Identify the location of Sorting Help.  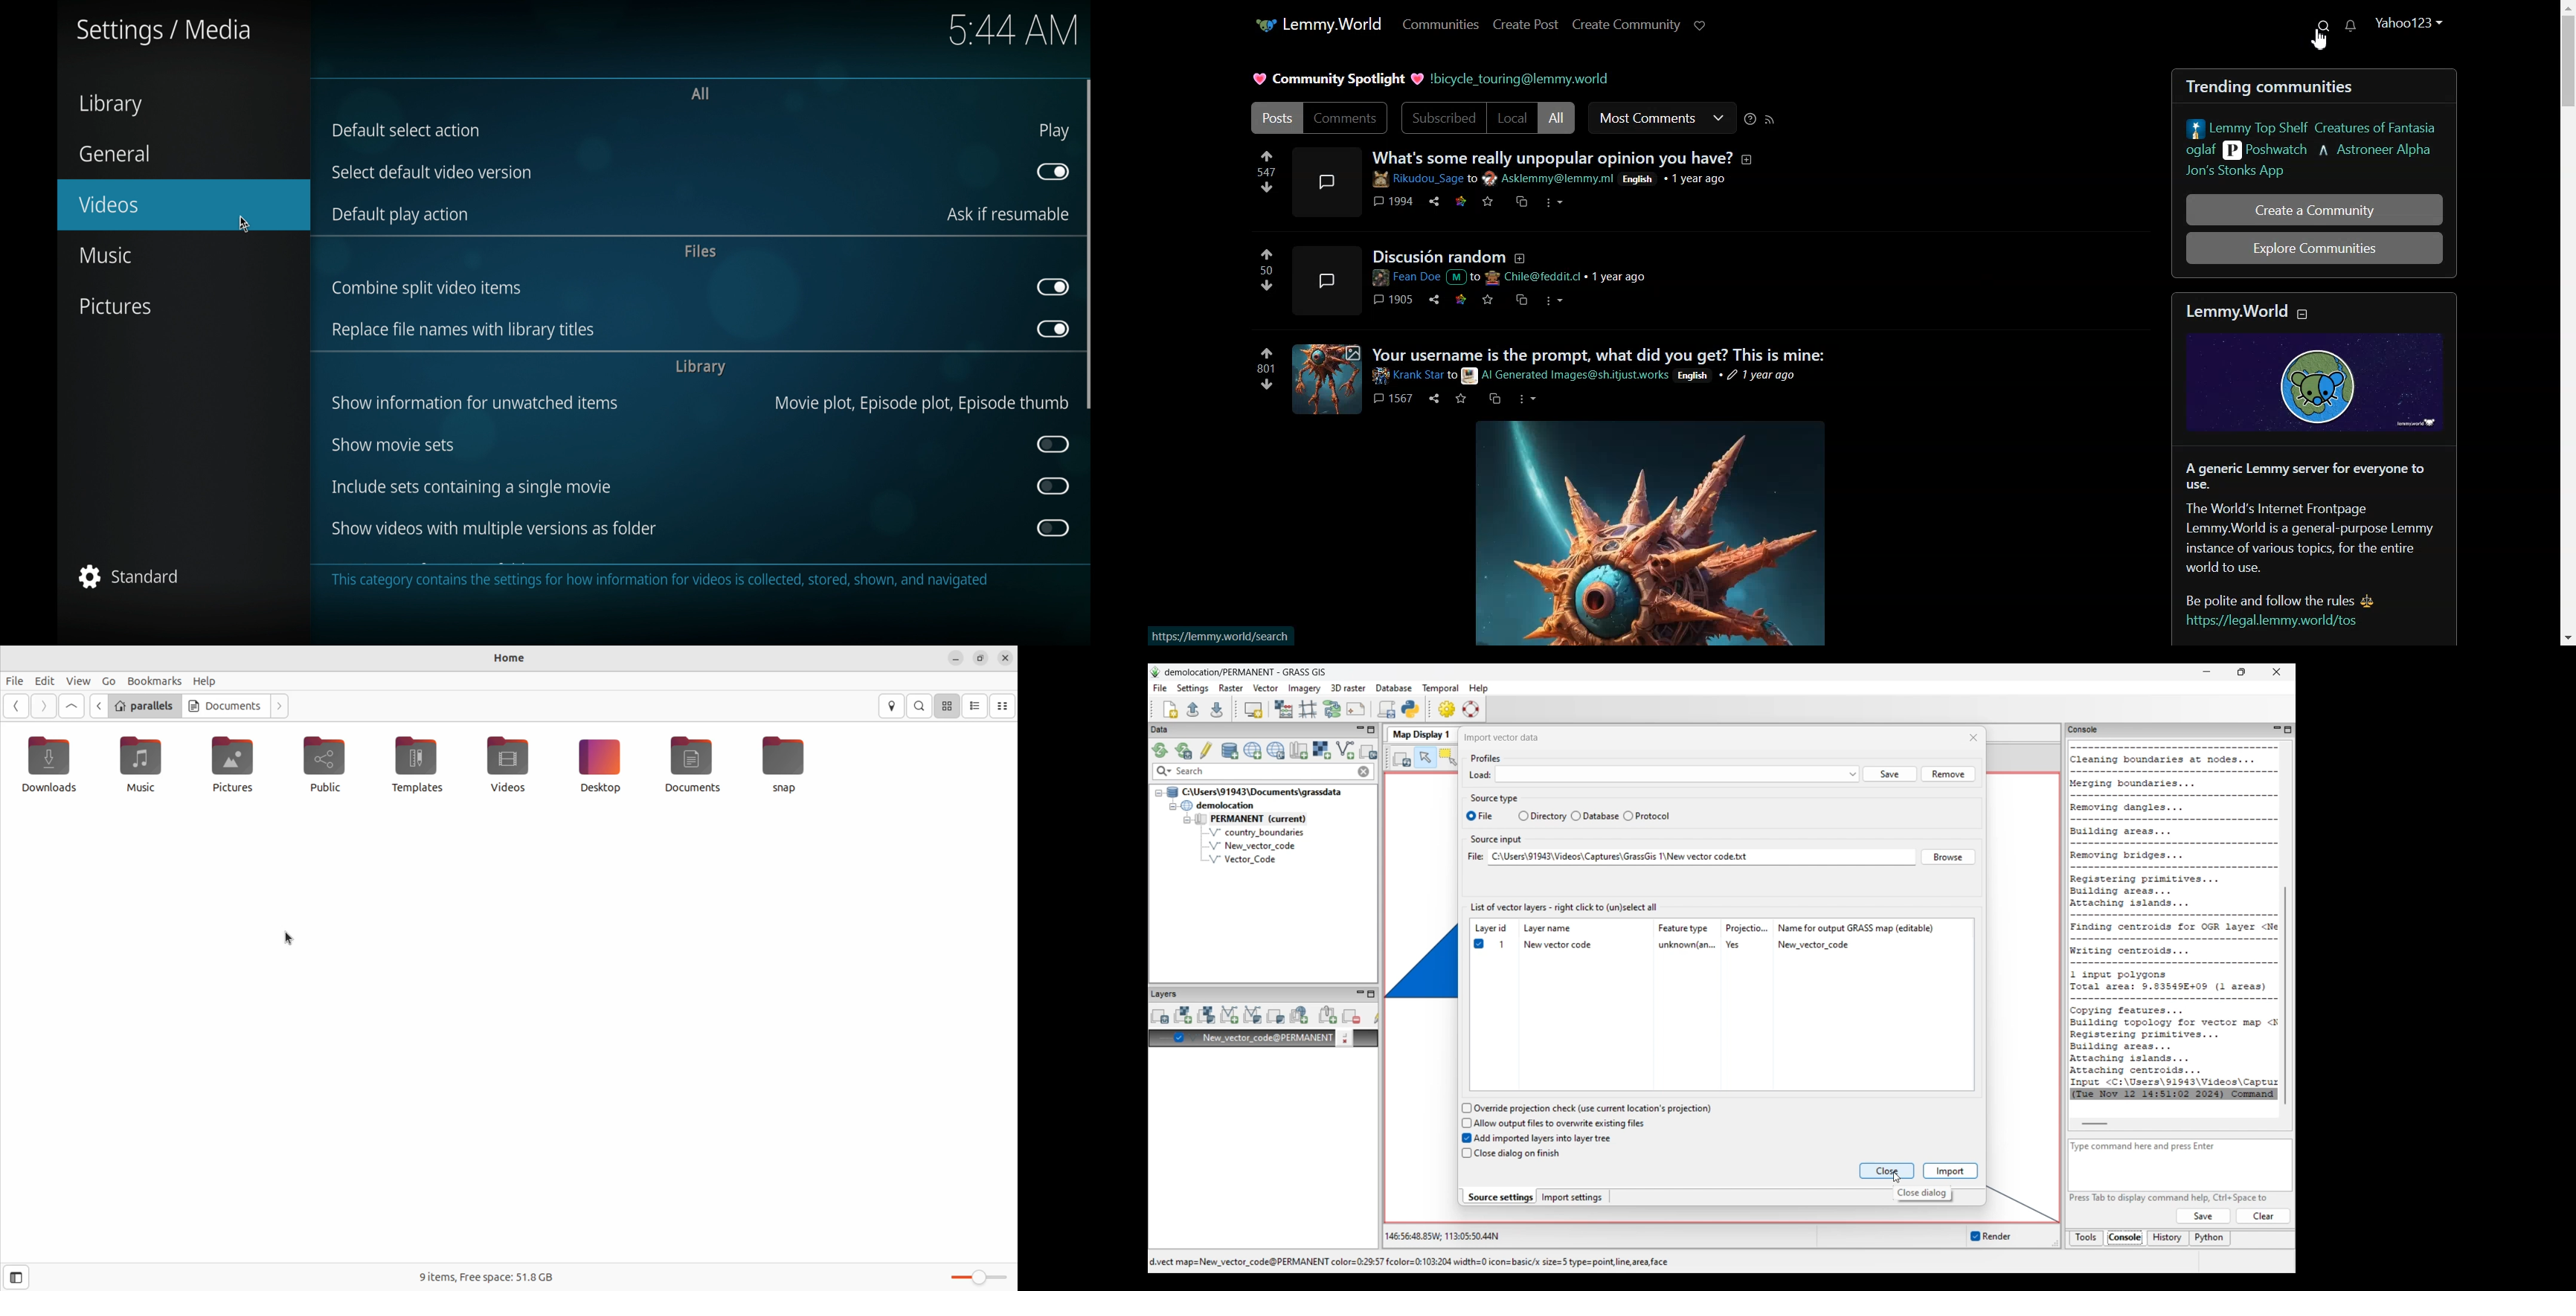
(1750, 118).